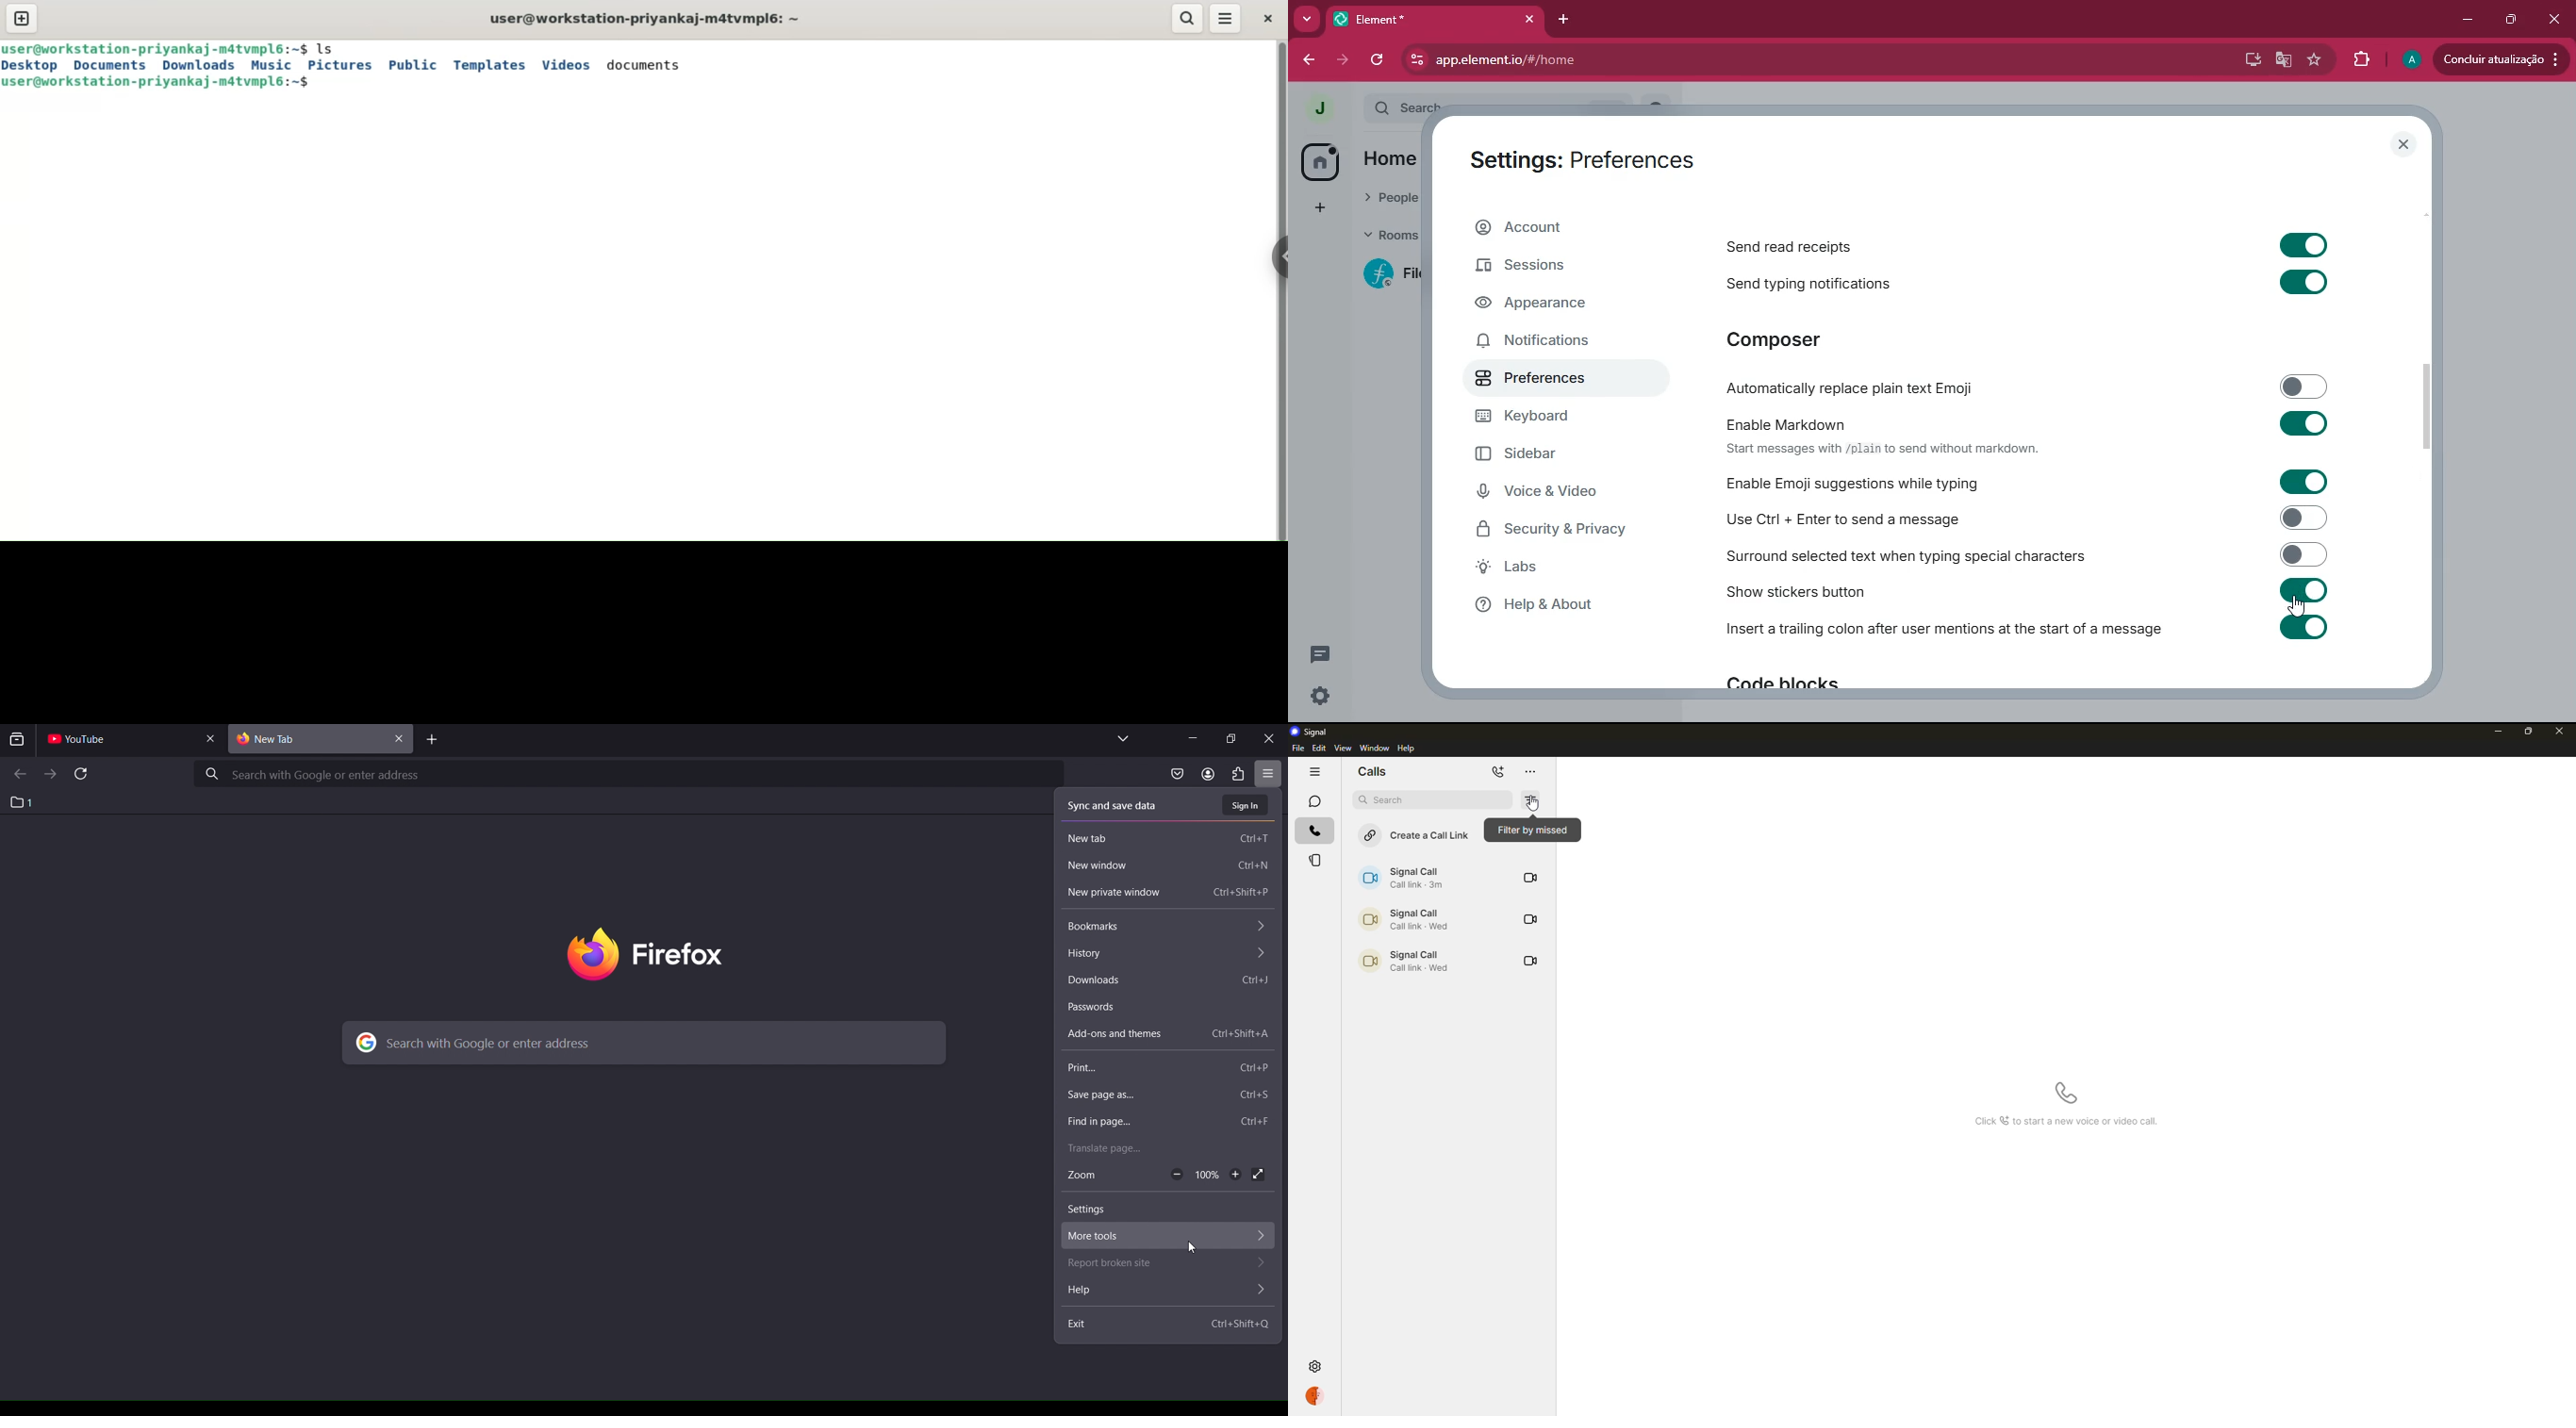  I want to click on cursor, so click(2296, 604).